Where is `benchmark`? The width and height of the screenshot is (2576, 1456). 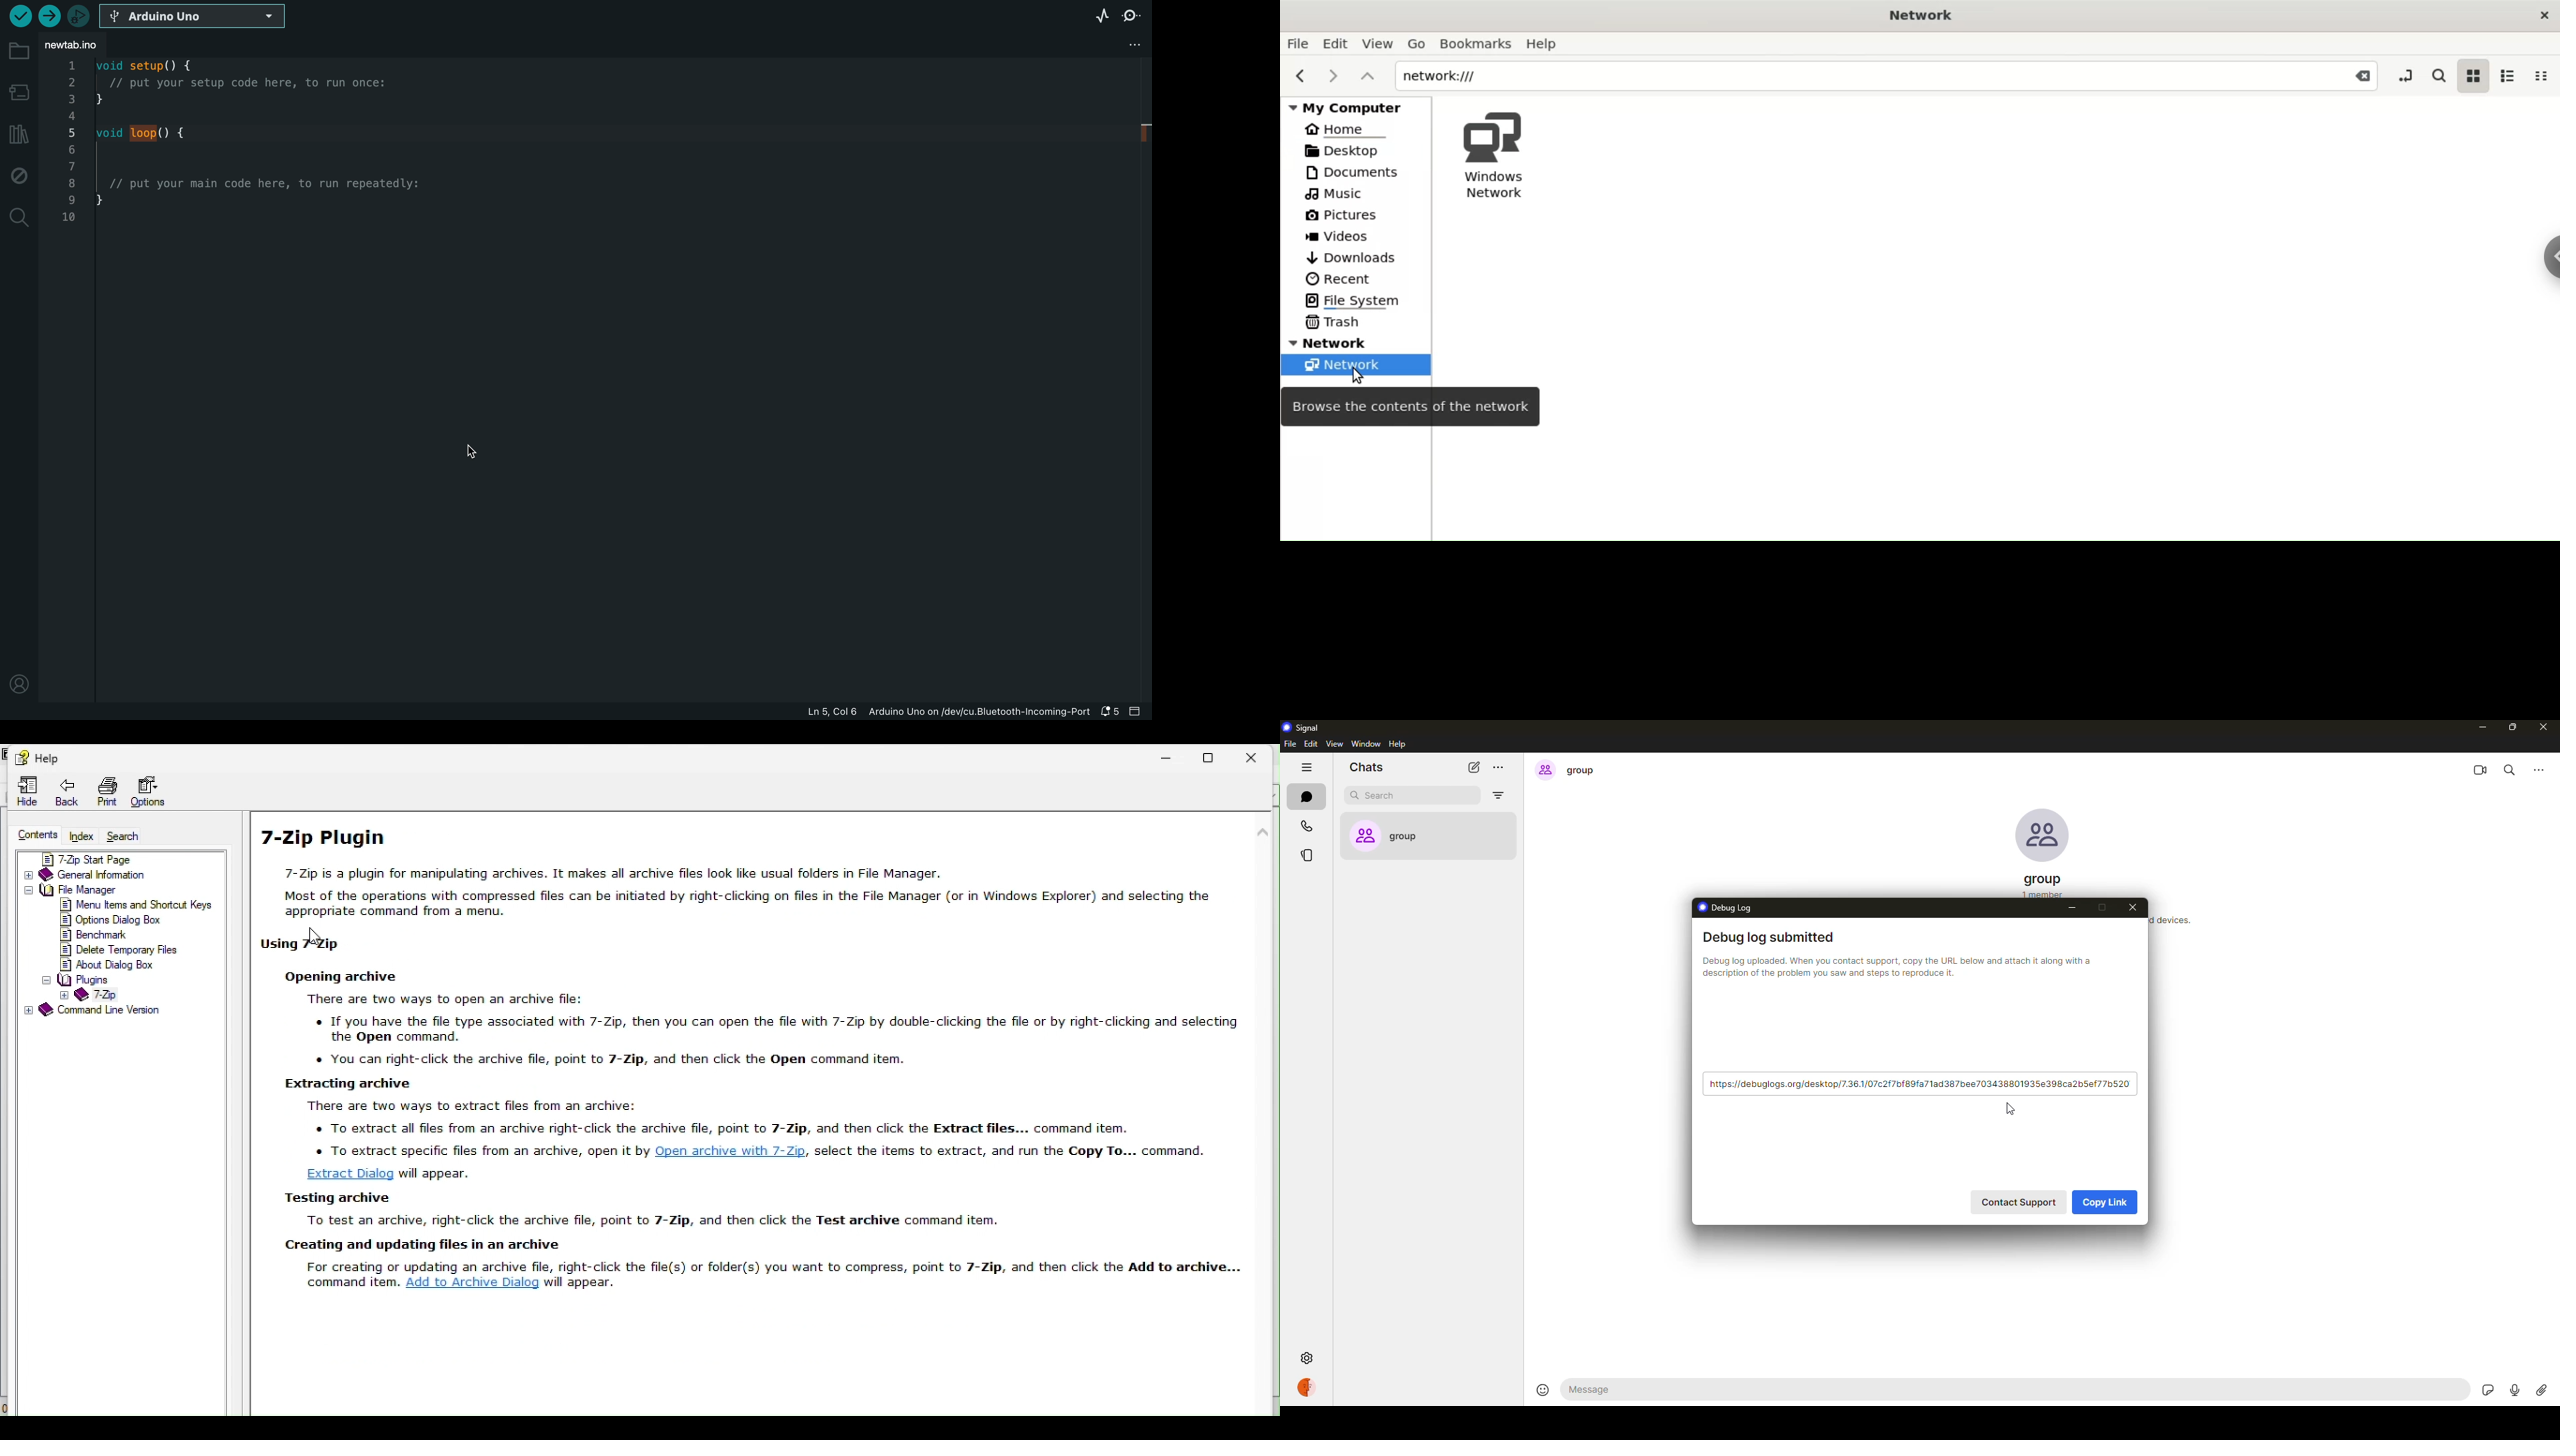 benchmark is located at coordinates (101, 935).